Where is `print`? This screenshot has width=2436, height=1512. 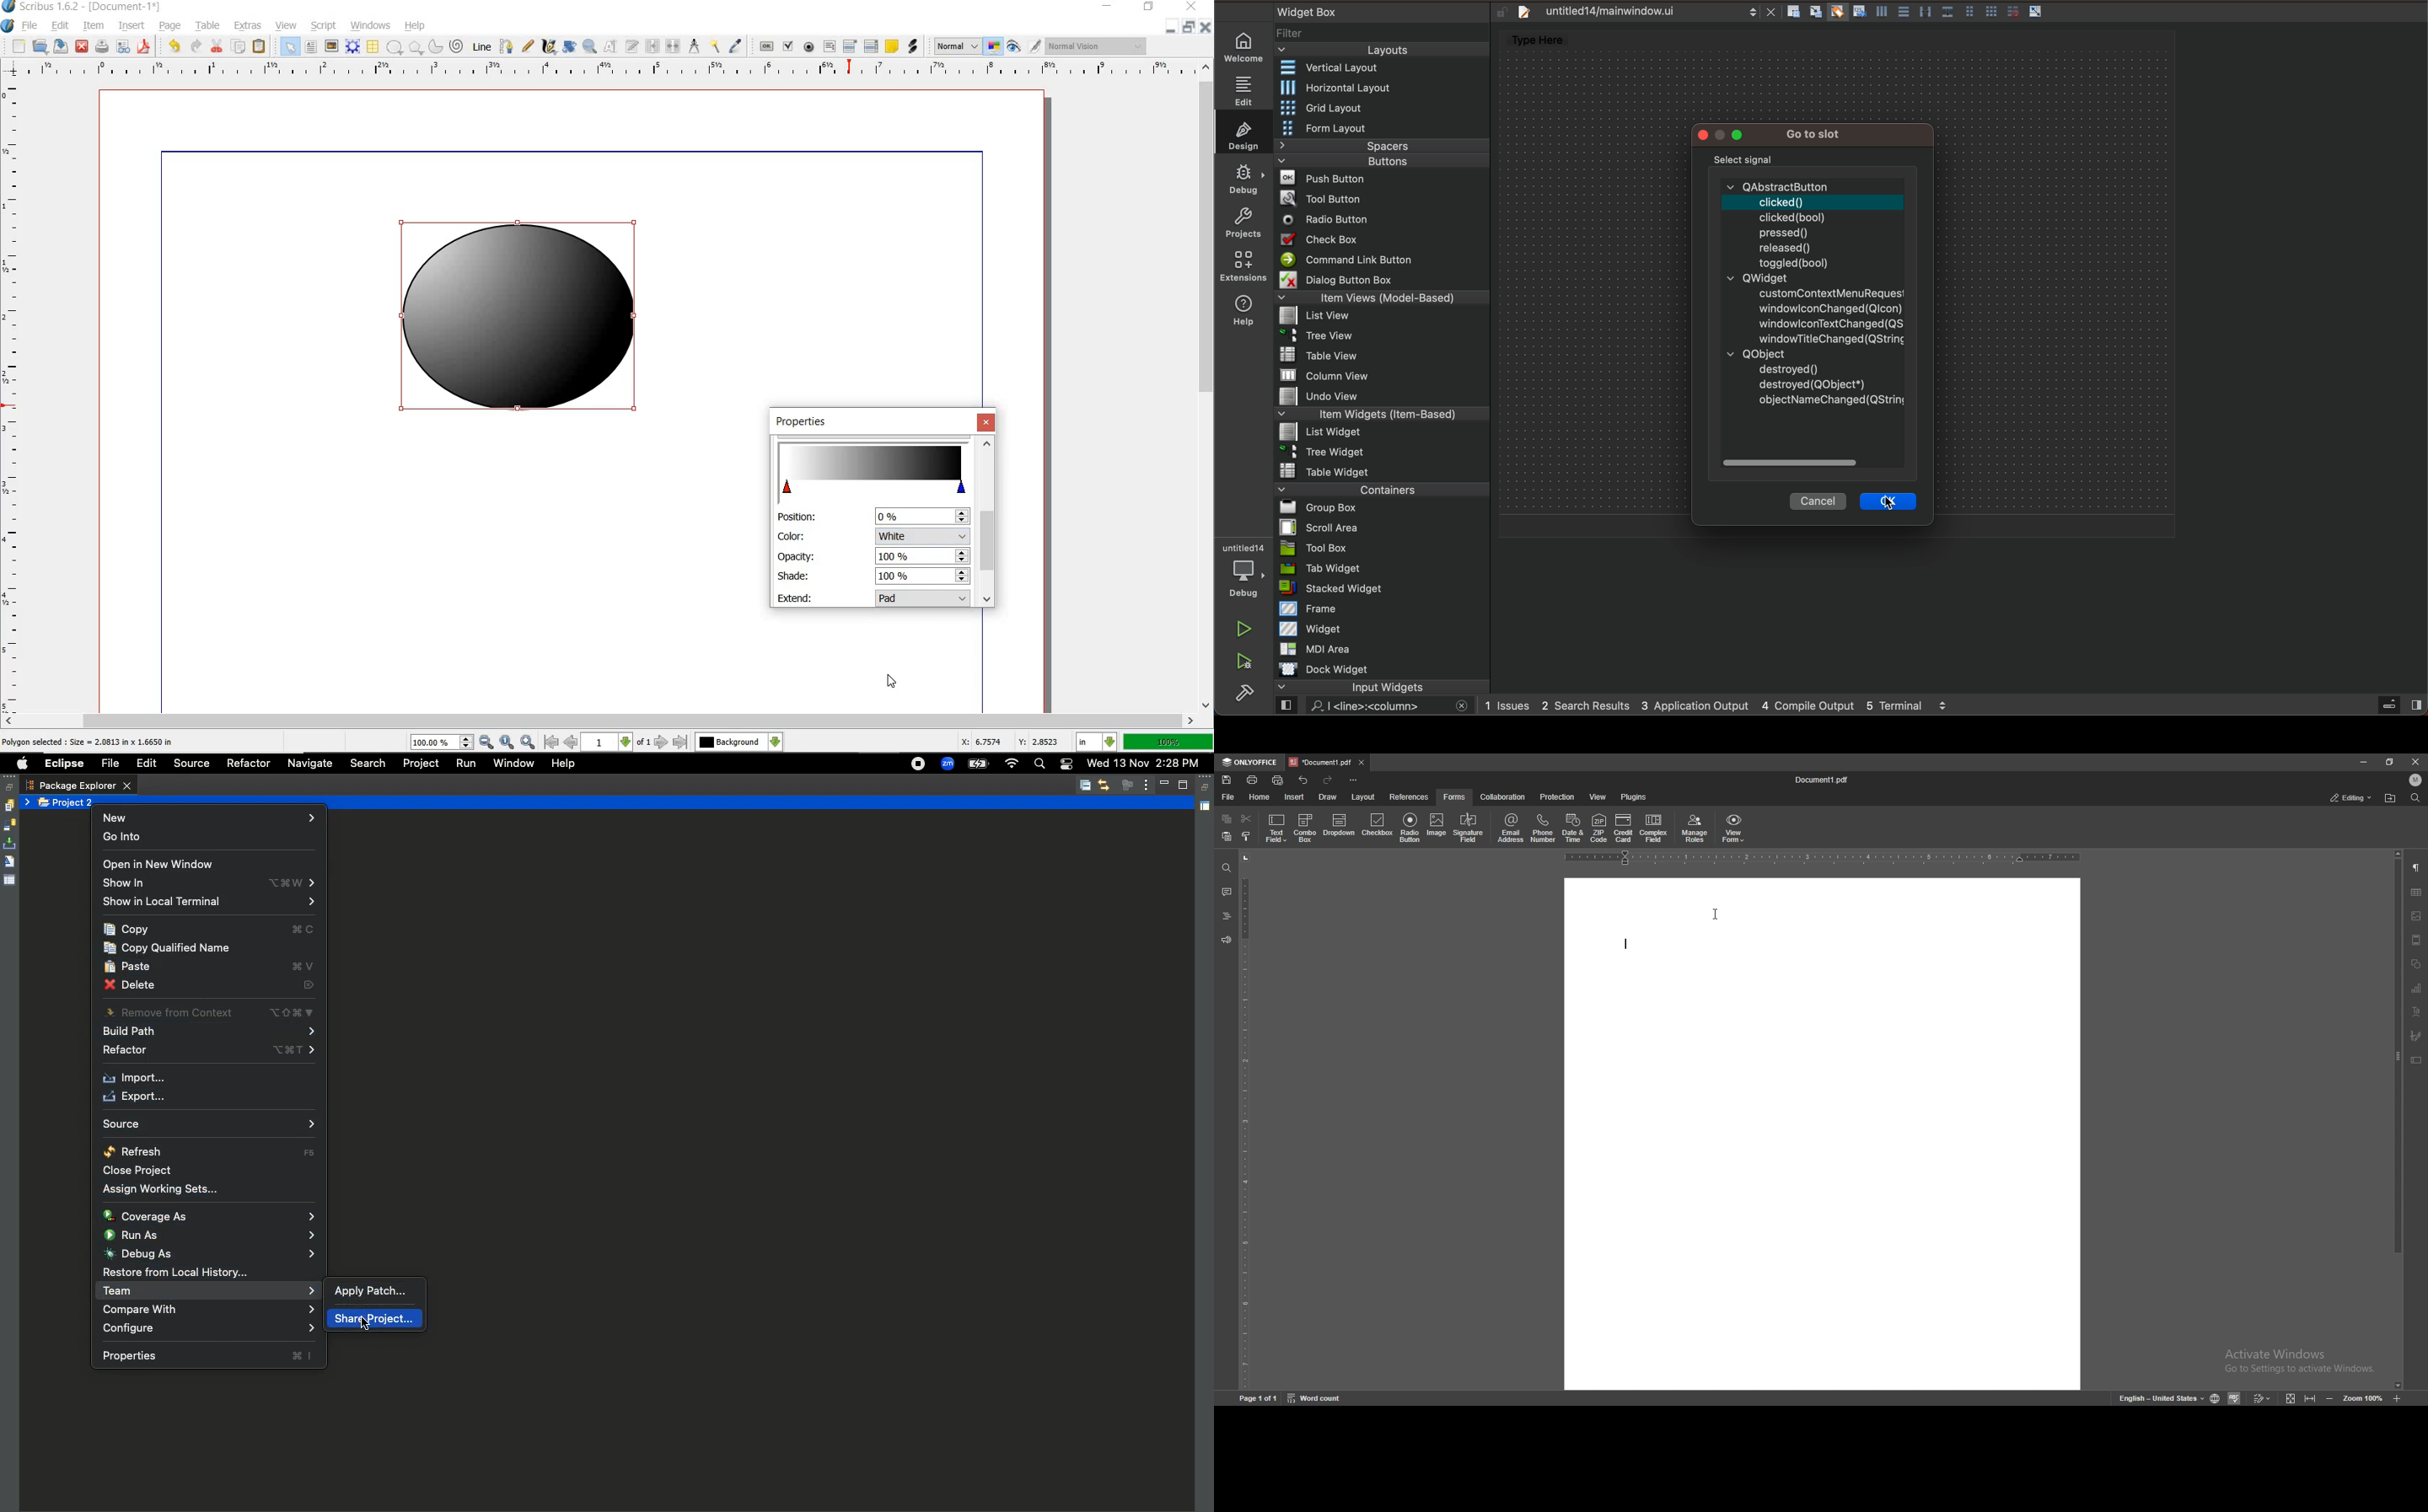
print is located at coordinates (1253, 779).